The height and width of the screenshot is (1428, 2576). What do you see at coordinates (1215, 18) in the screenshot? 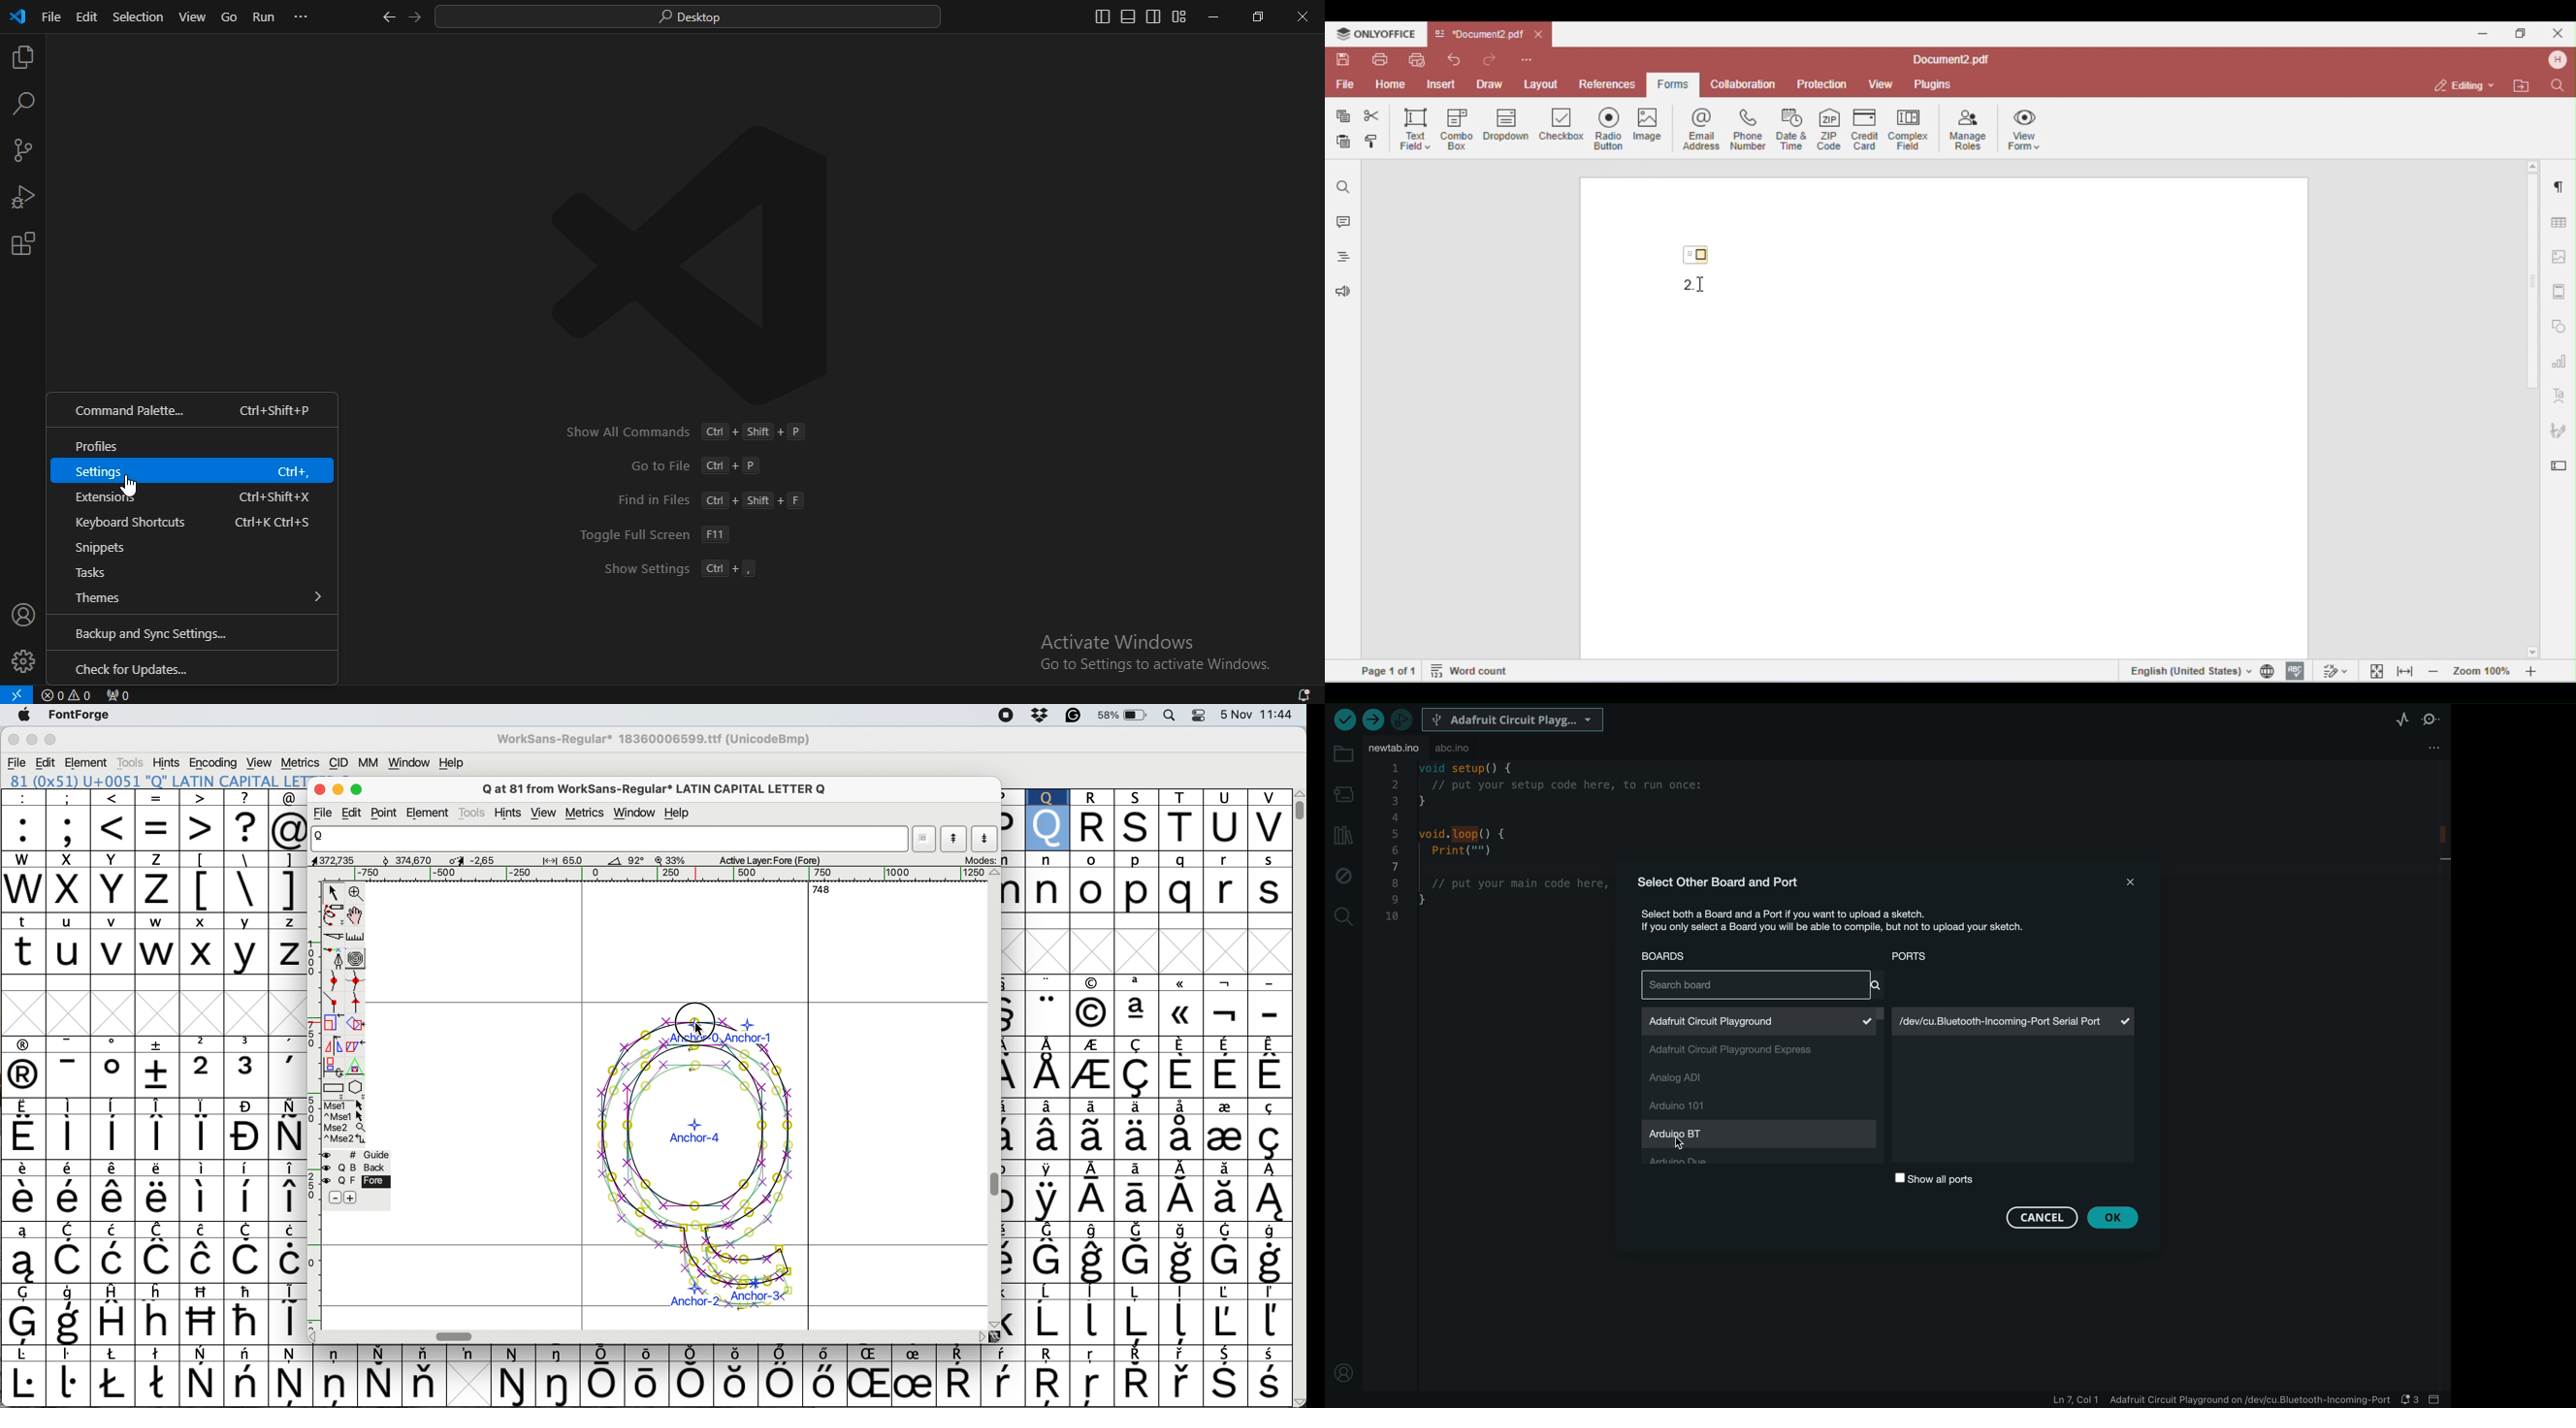
I see `minimize` at bounding box center [1215, 18].